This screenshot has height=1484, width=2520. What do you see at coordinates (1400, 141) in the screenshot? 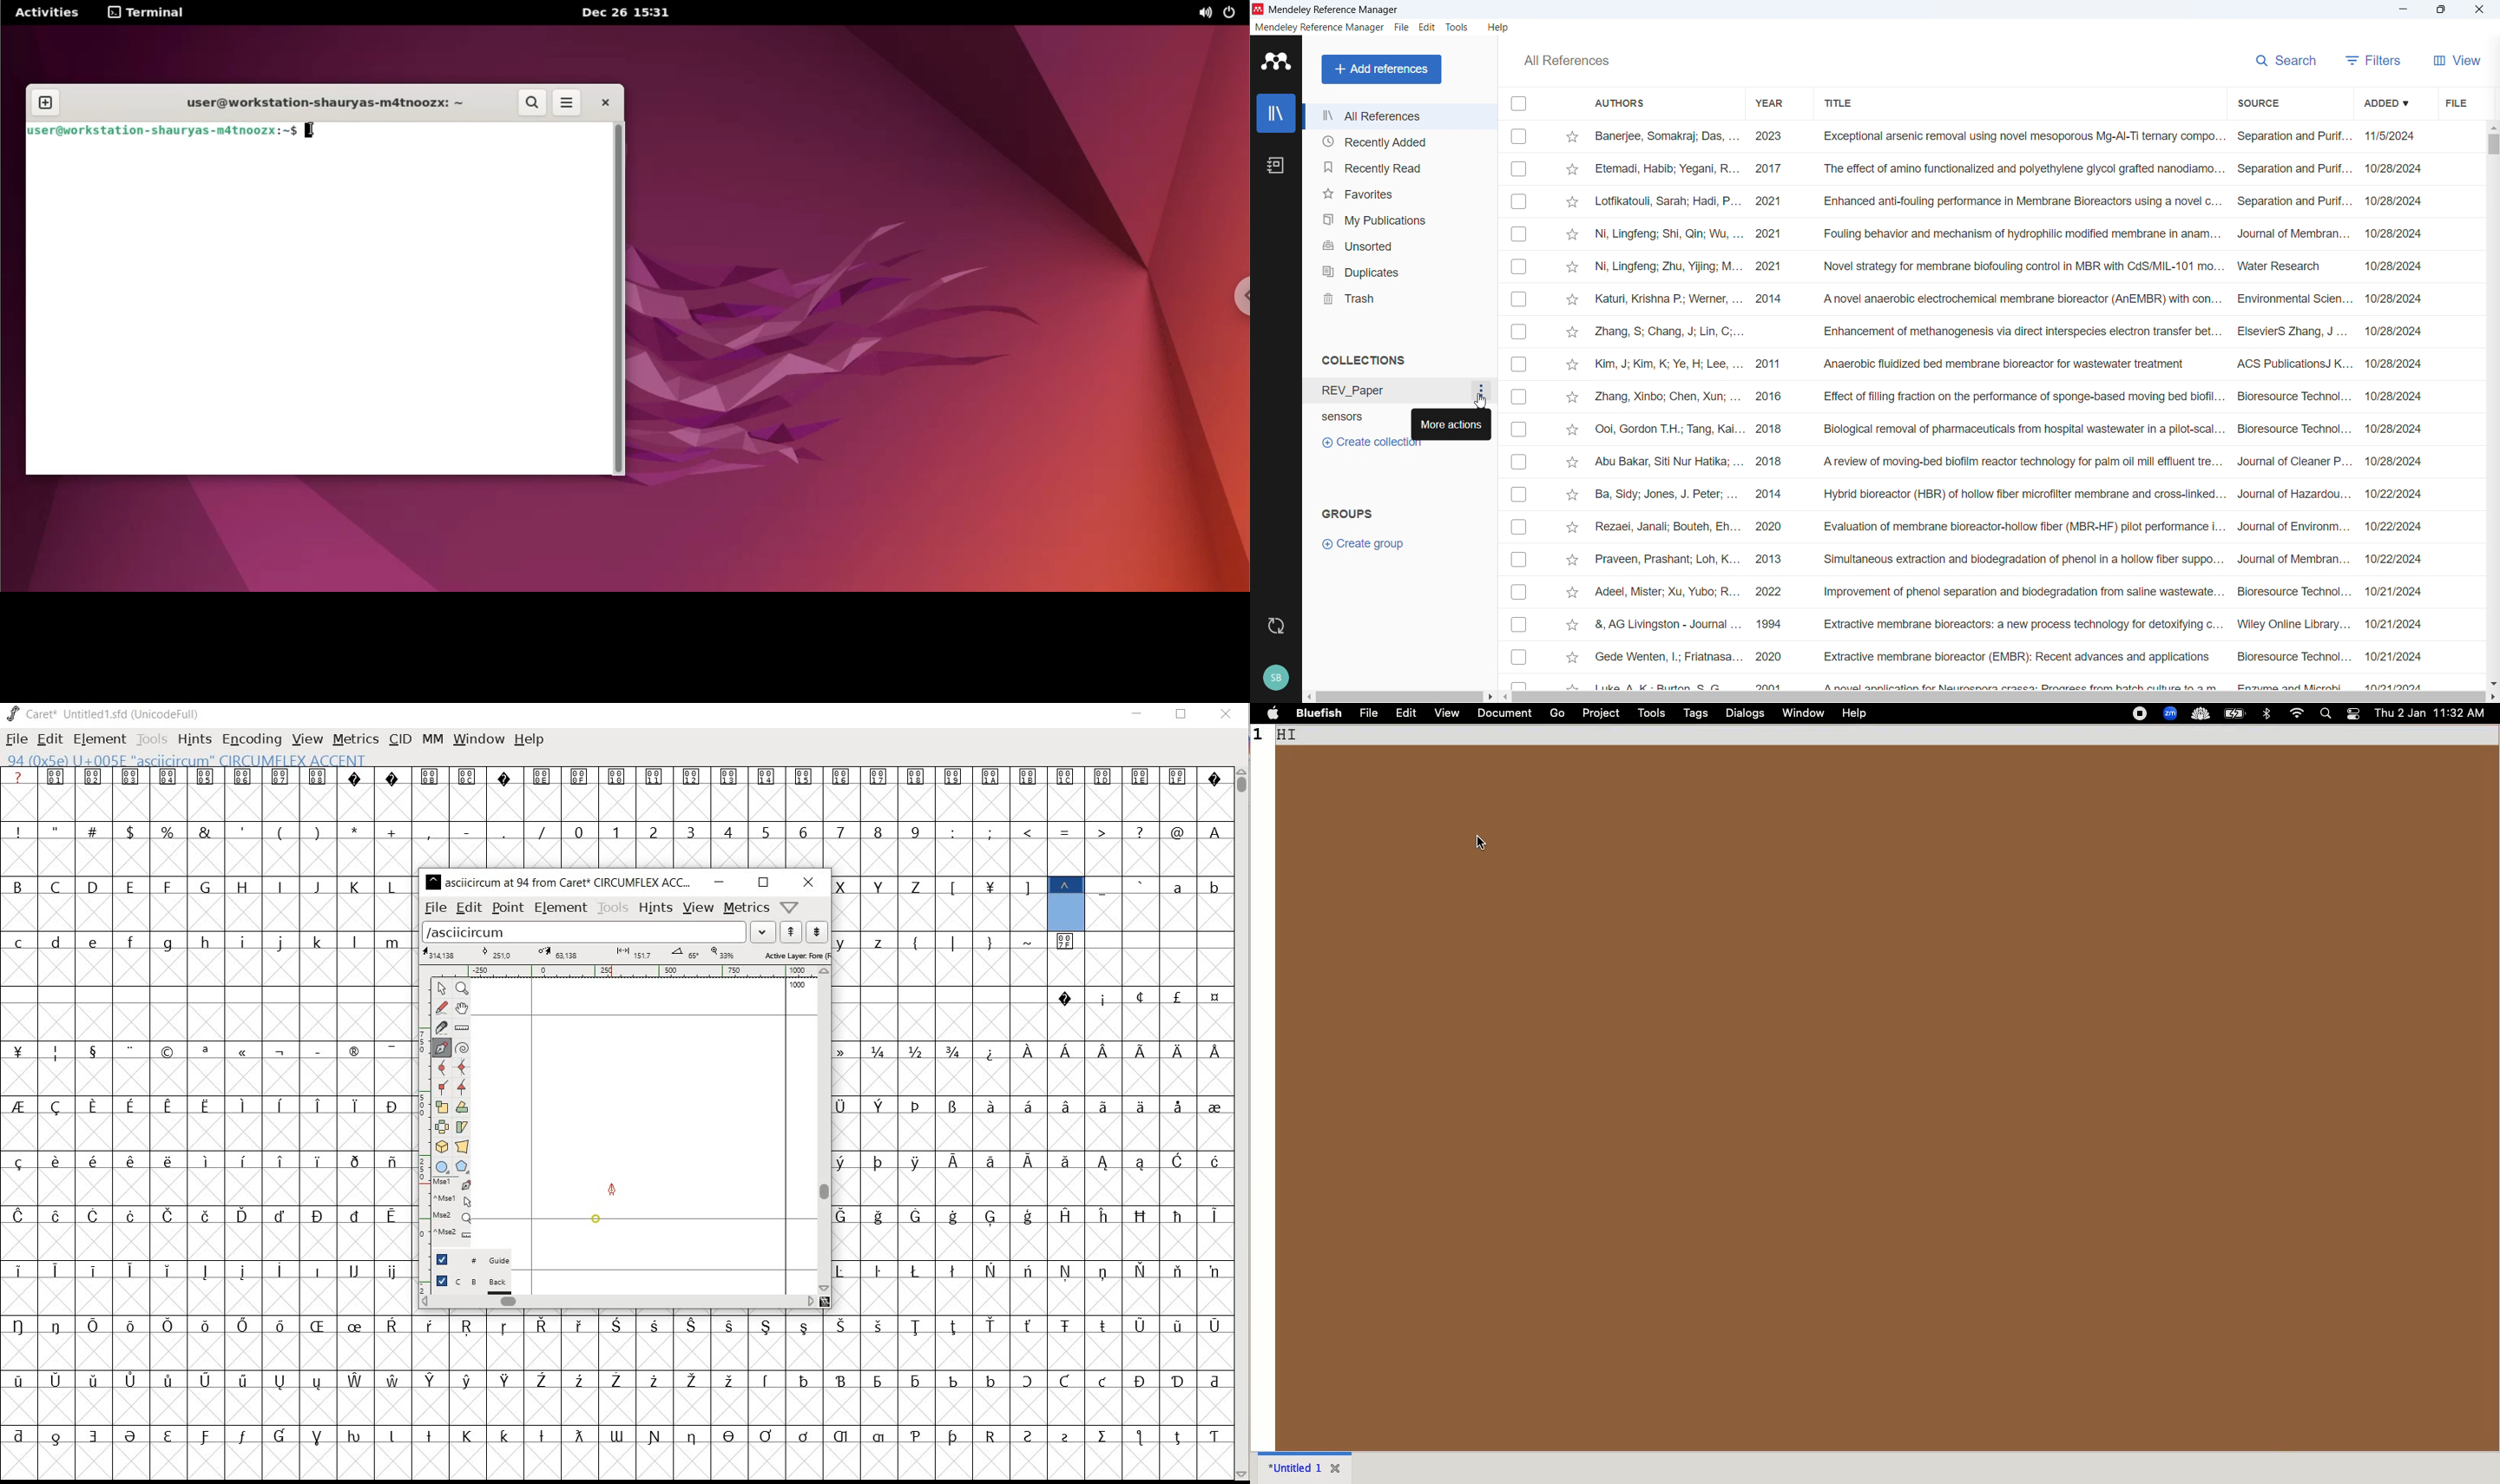
I see `Recently added ` at bounding box center [1400, 141].